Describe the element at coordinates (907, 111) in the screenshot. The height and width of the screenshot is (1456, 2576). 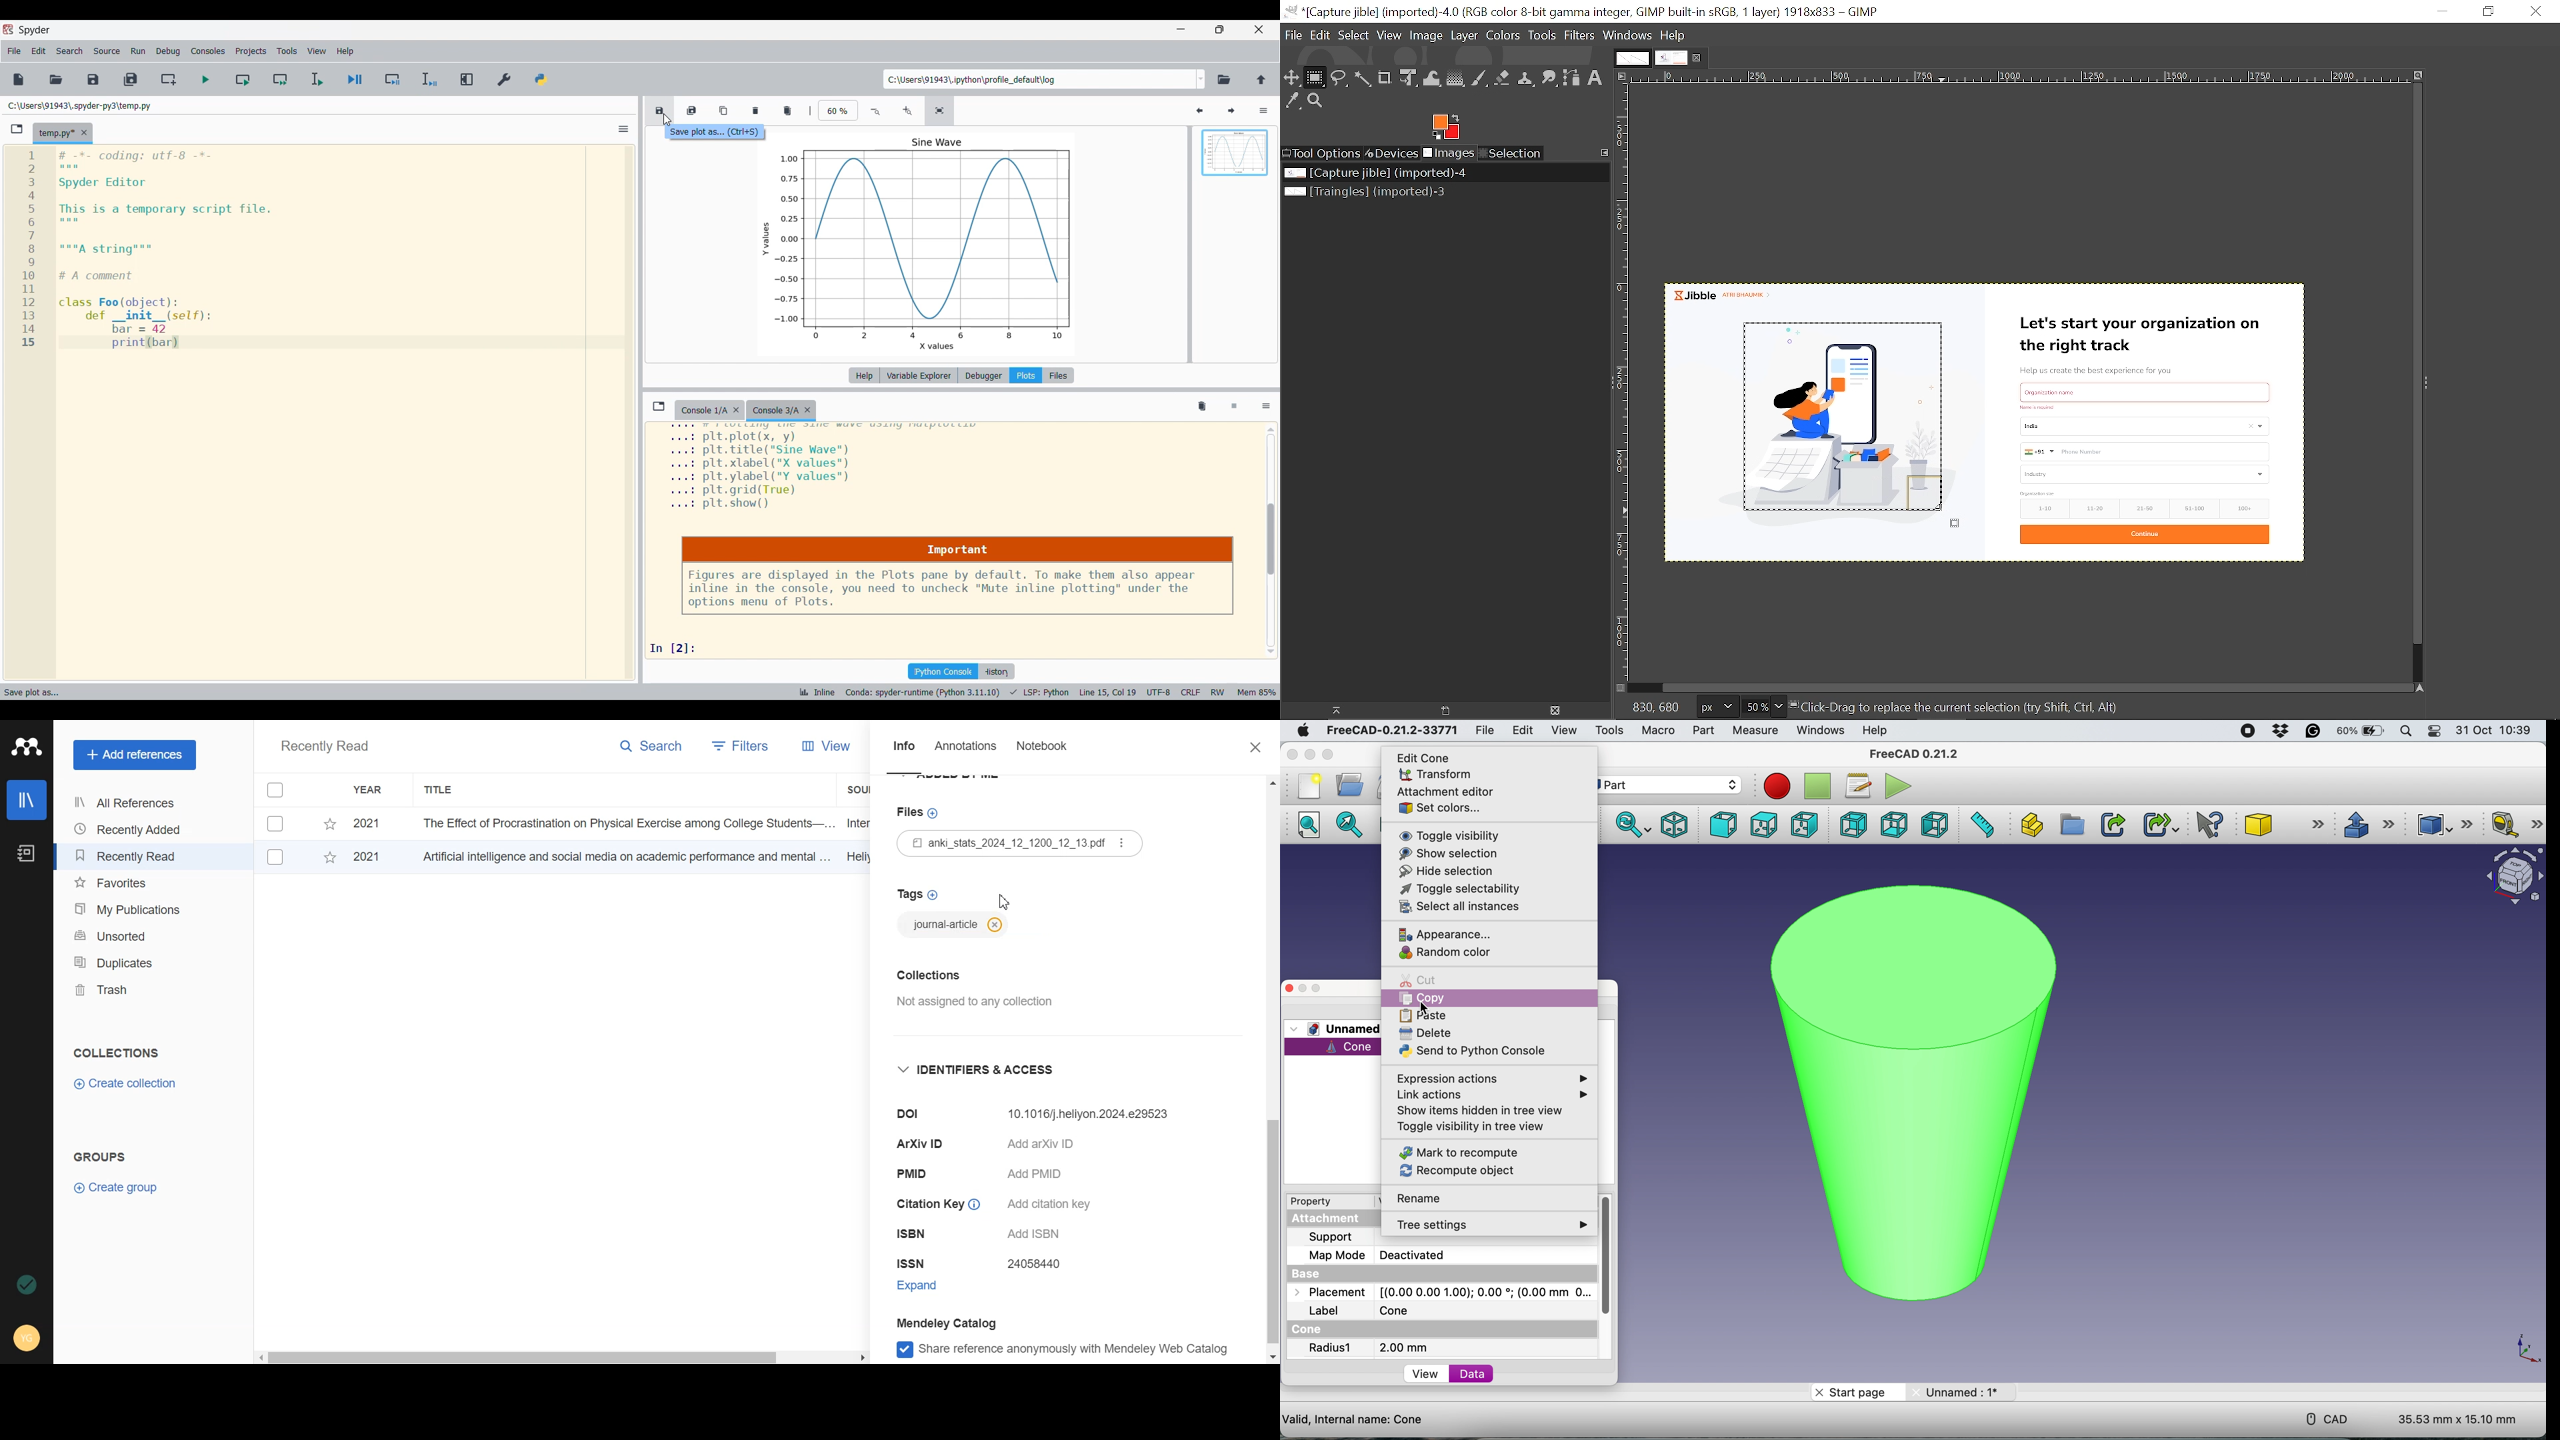
I see `Zoom in` at that location.